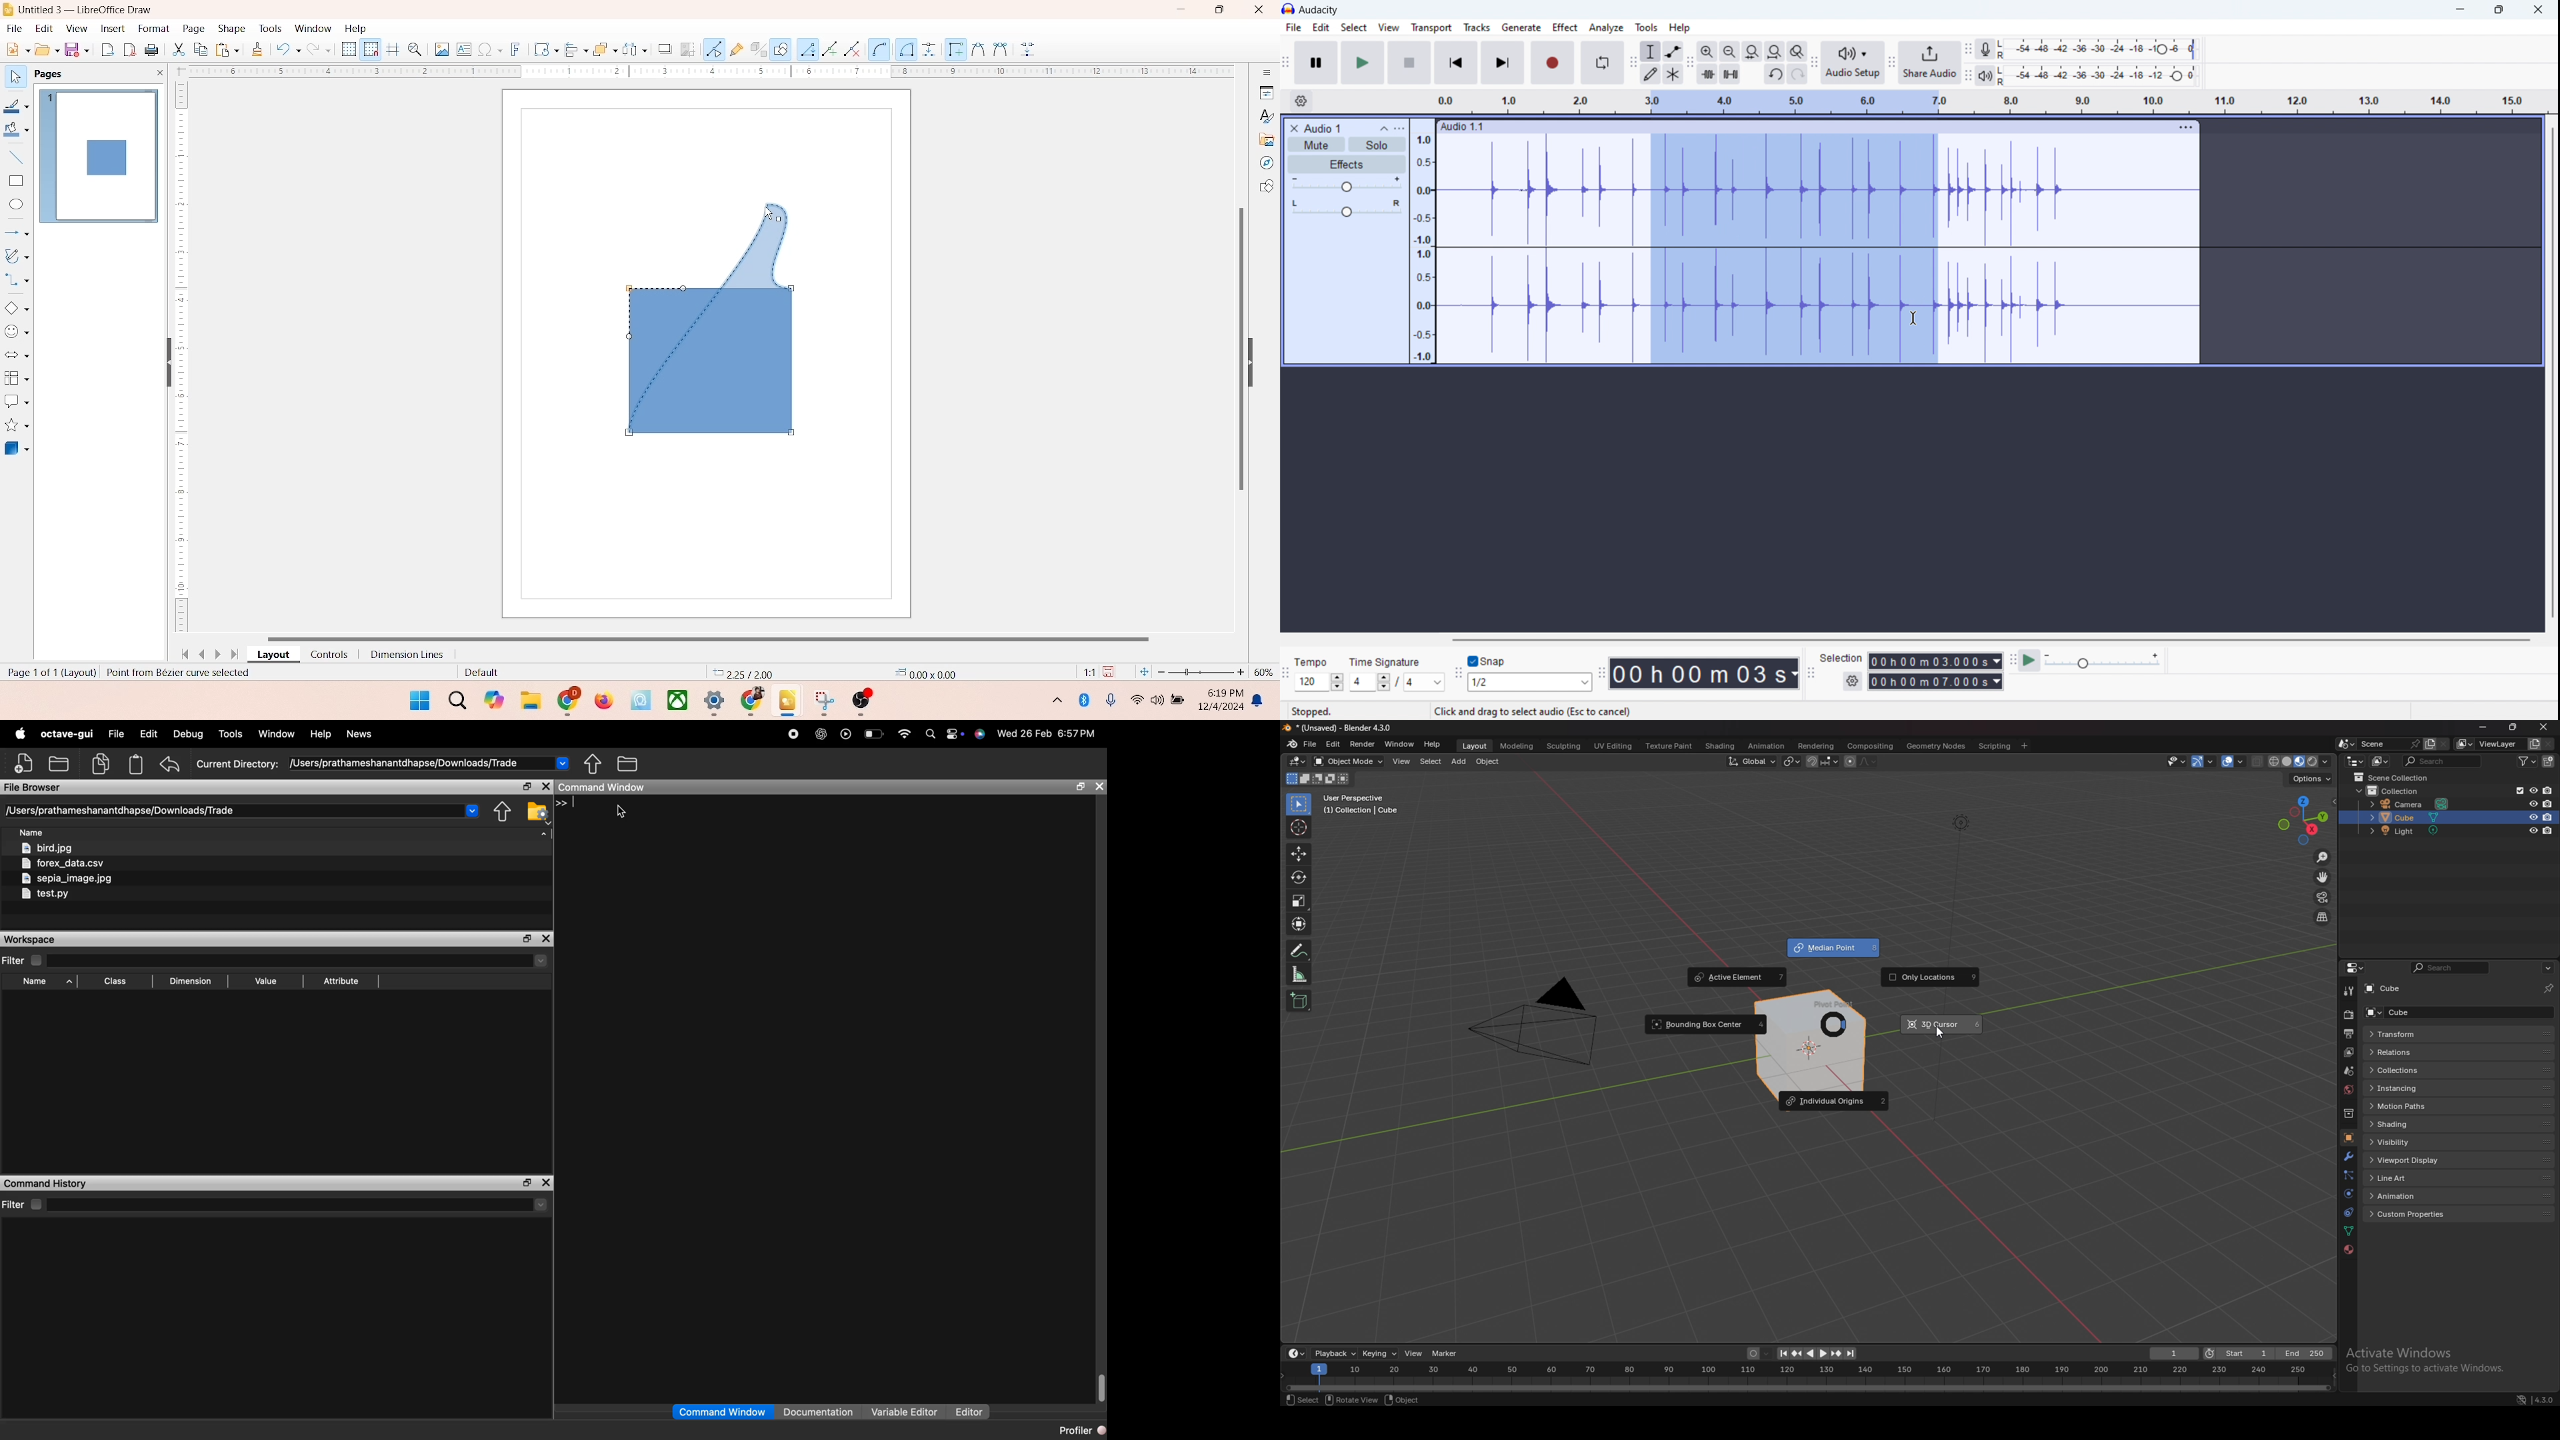 This screenshot has height=1456, width=2576. What do you see at coordinates (1834, 949) in the screenshot?
I see `median point` at bounding box center [1834, 949].